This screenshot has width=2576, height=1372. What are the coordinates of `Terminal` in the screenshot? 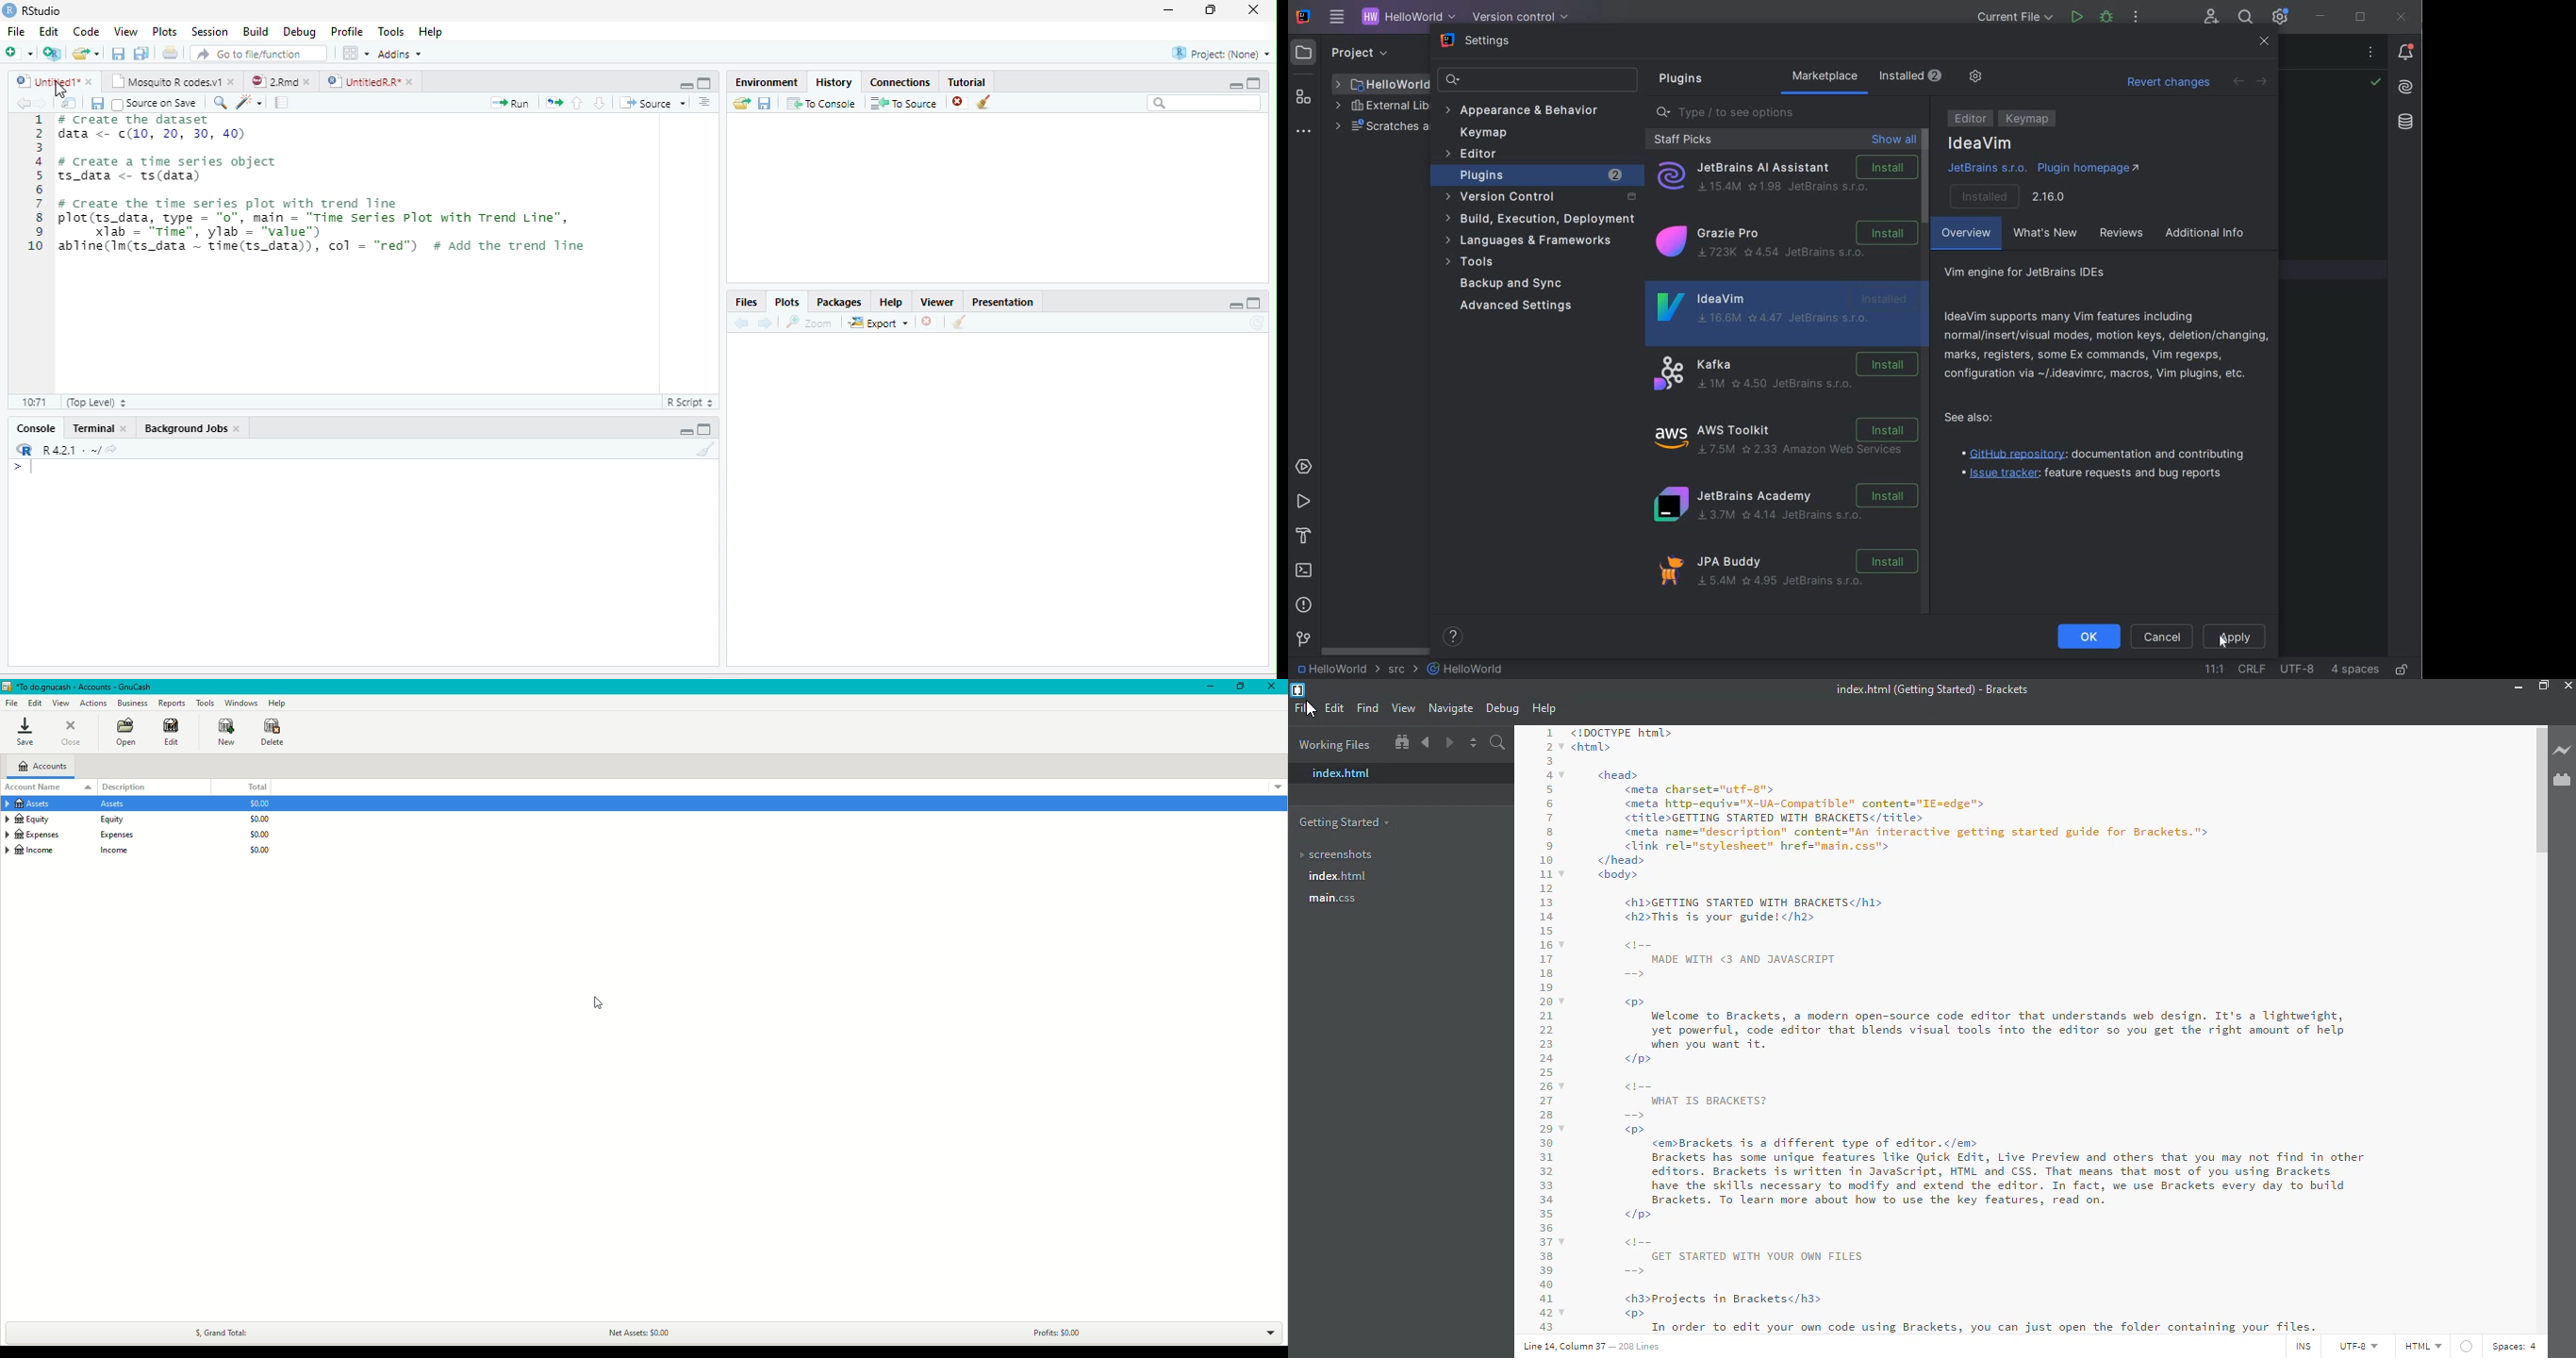 It's located at (91, 428).